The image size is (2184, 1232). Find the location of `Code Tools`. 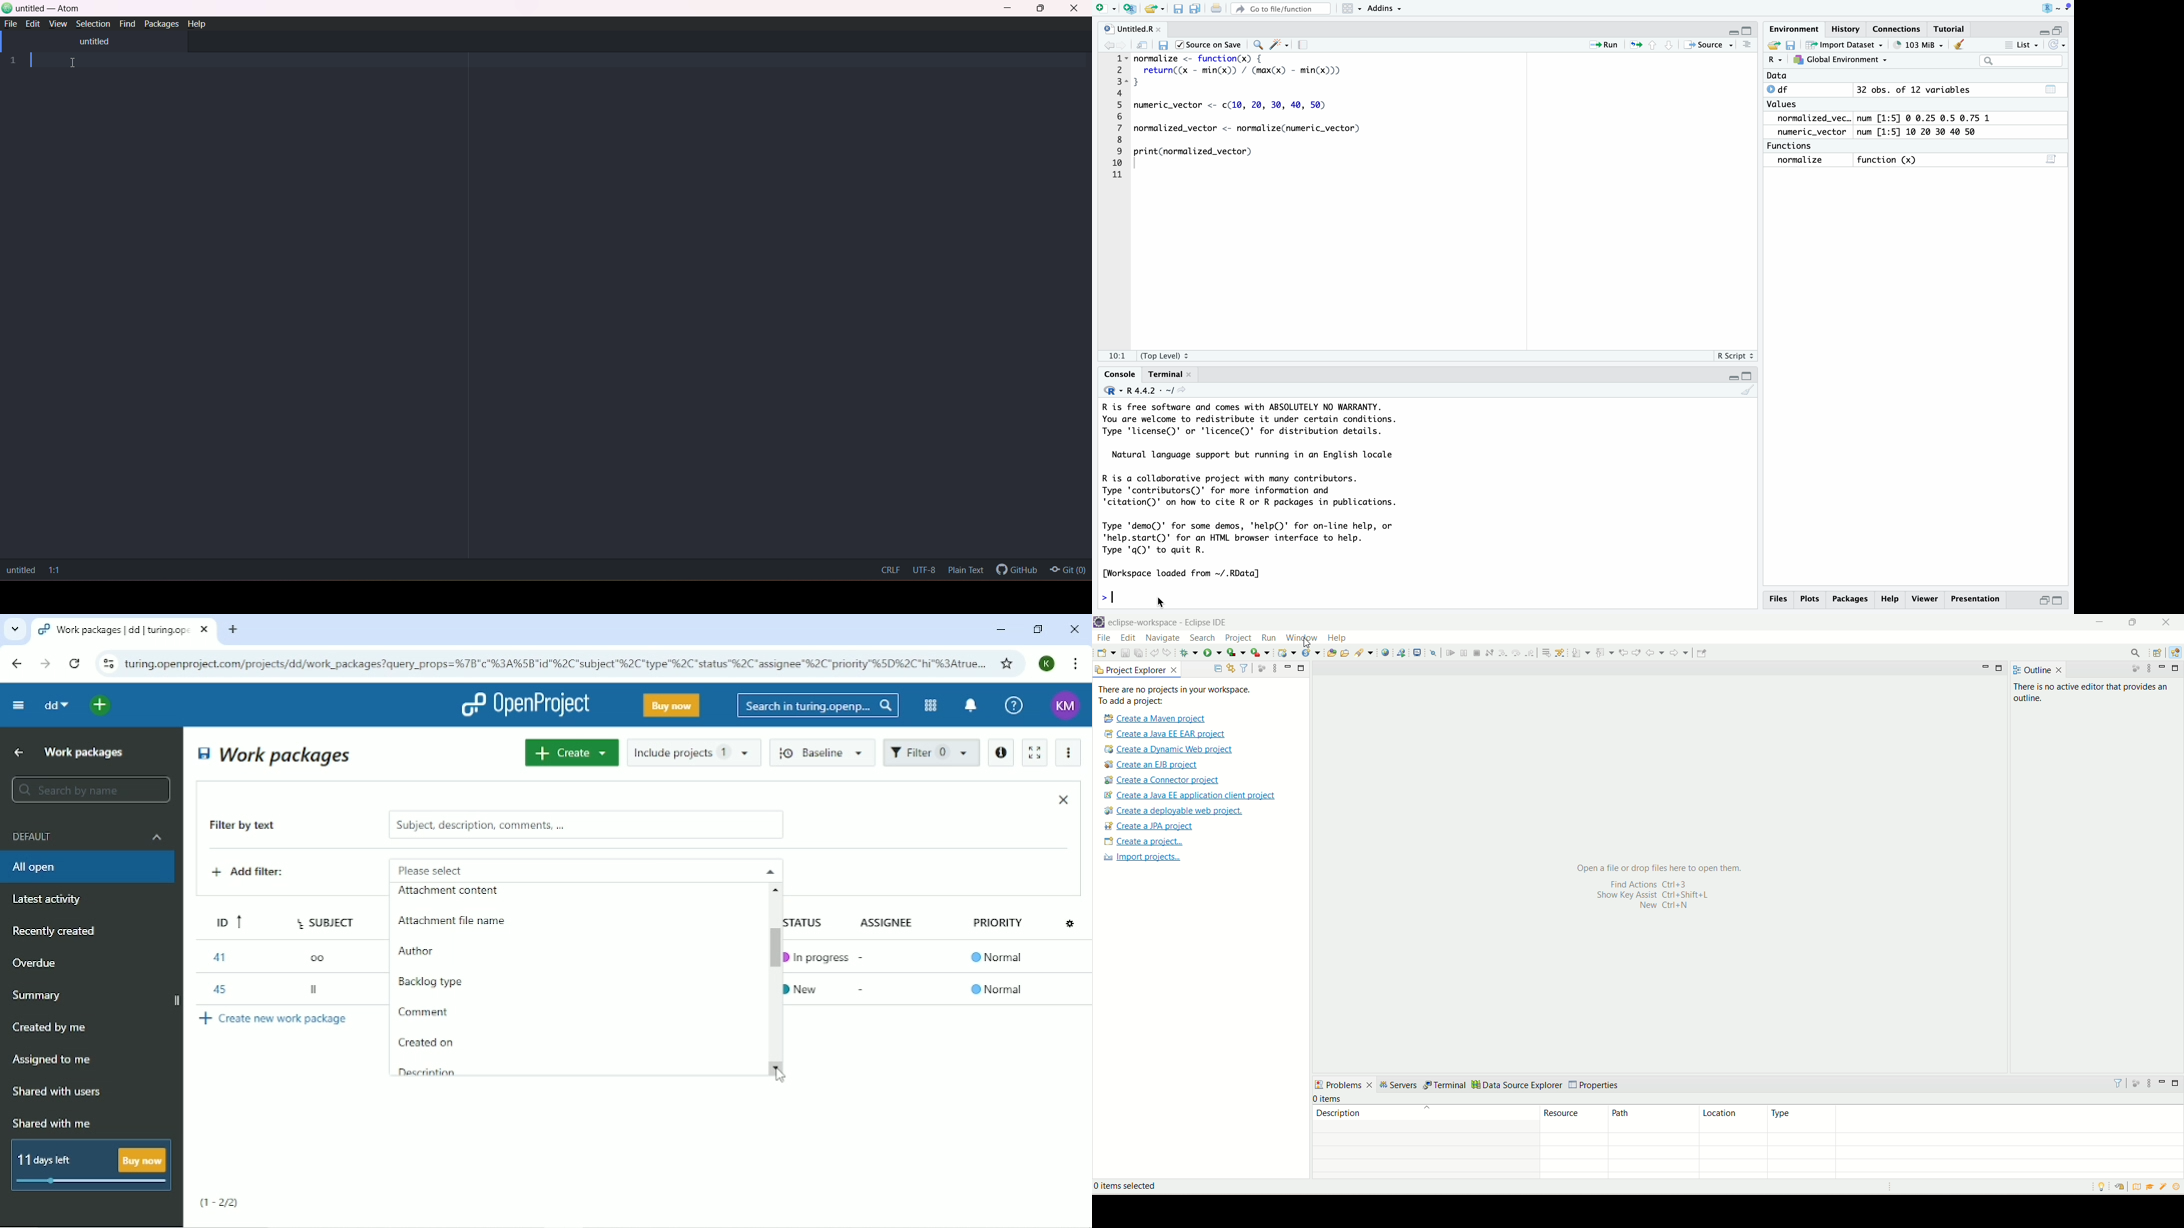

Code Tools is located at coordinates (1281, 44).